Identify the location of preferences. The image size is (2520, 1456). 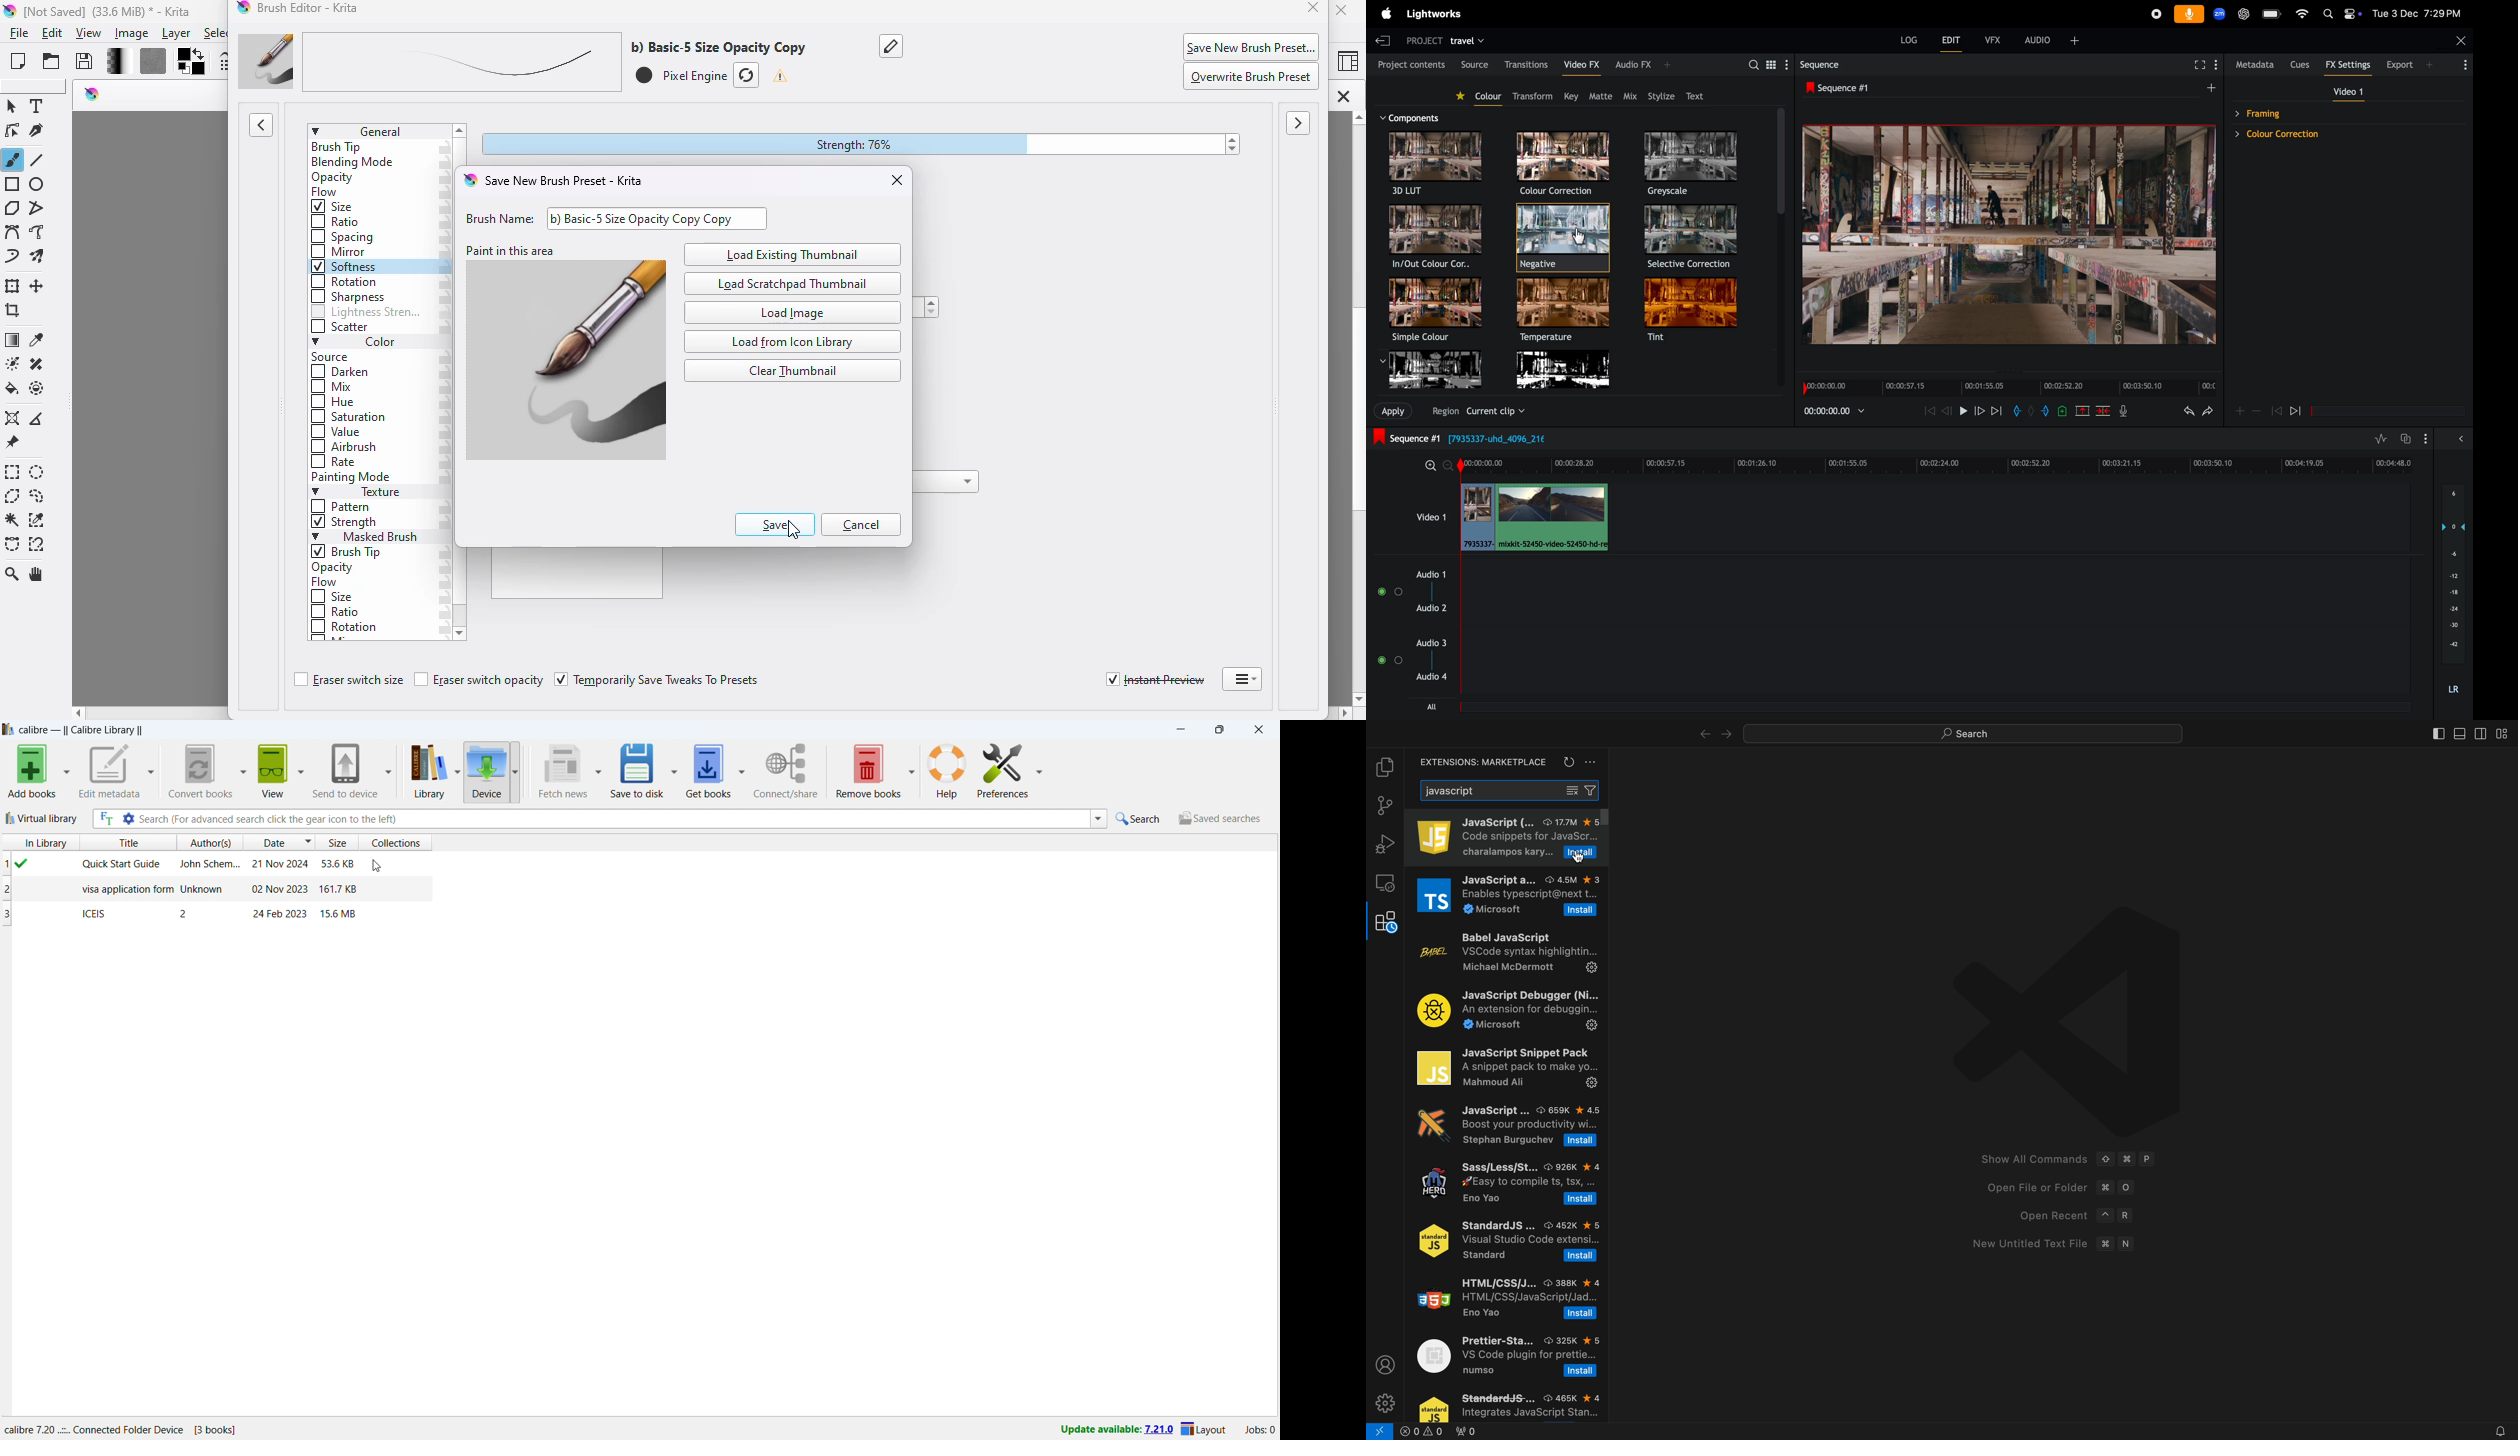
(1003, 769).